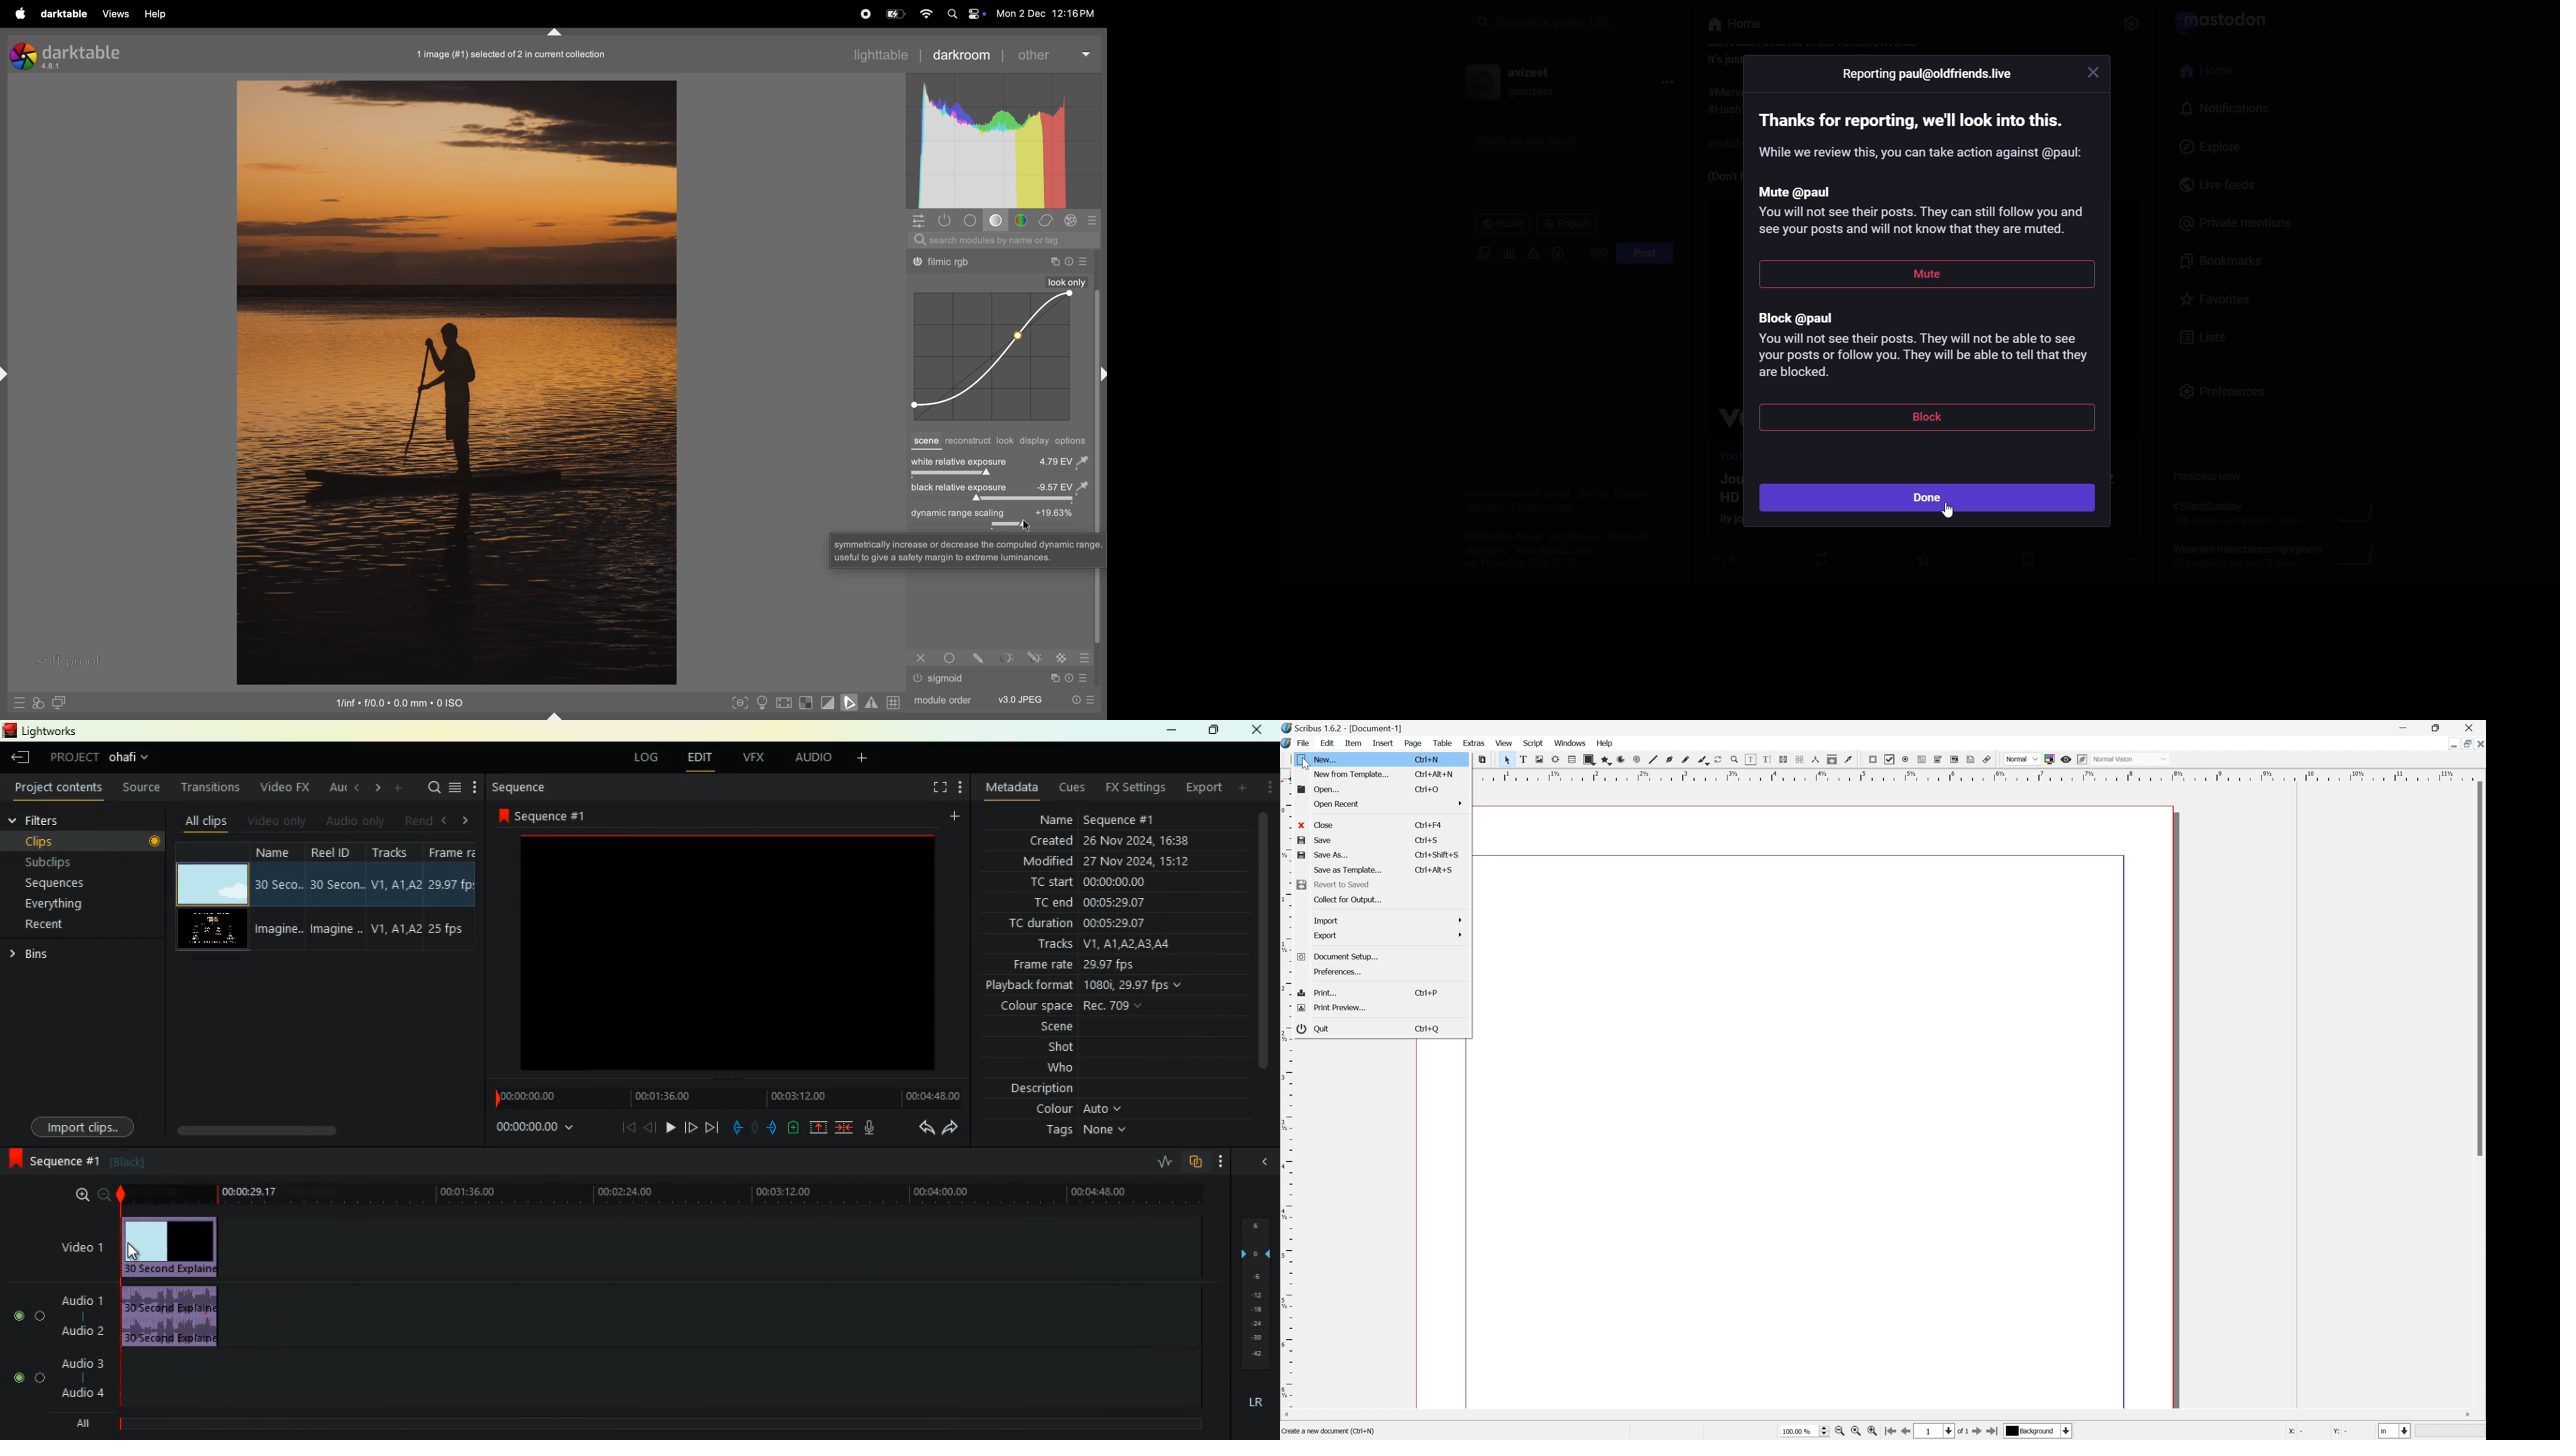  I want to click on PDF checkbox, so click(1889, 759).